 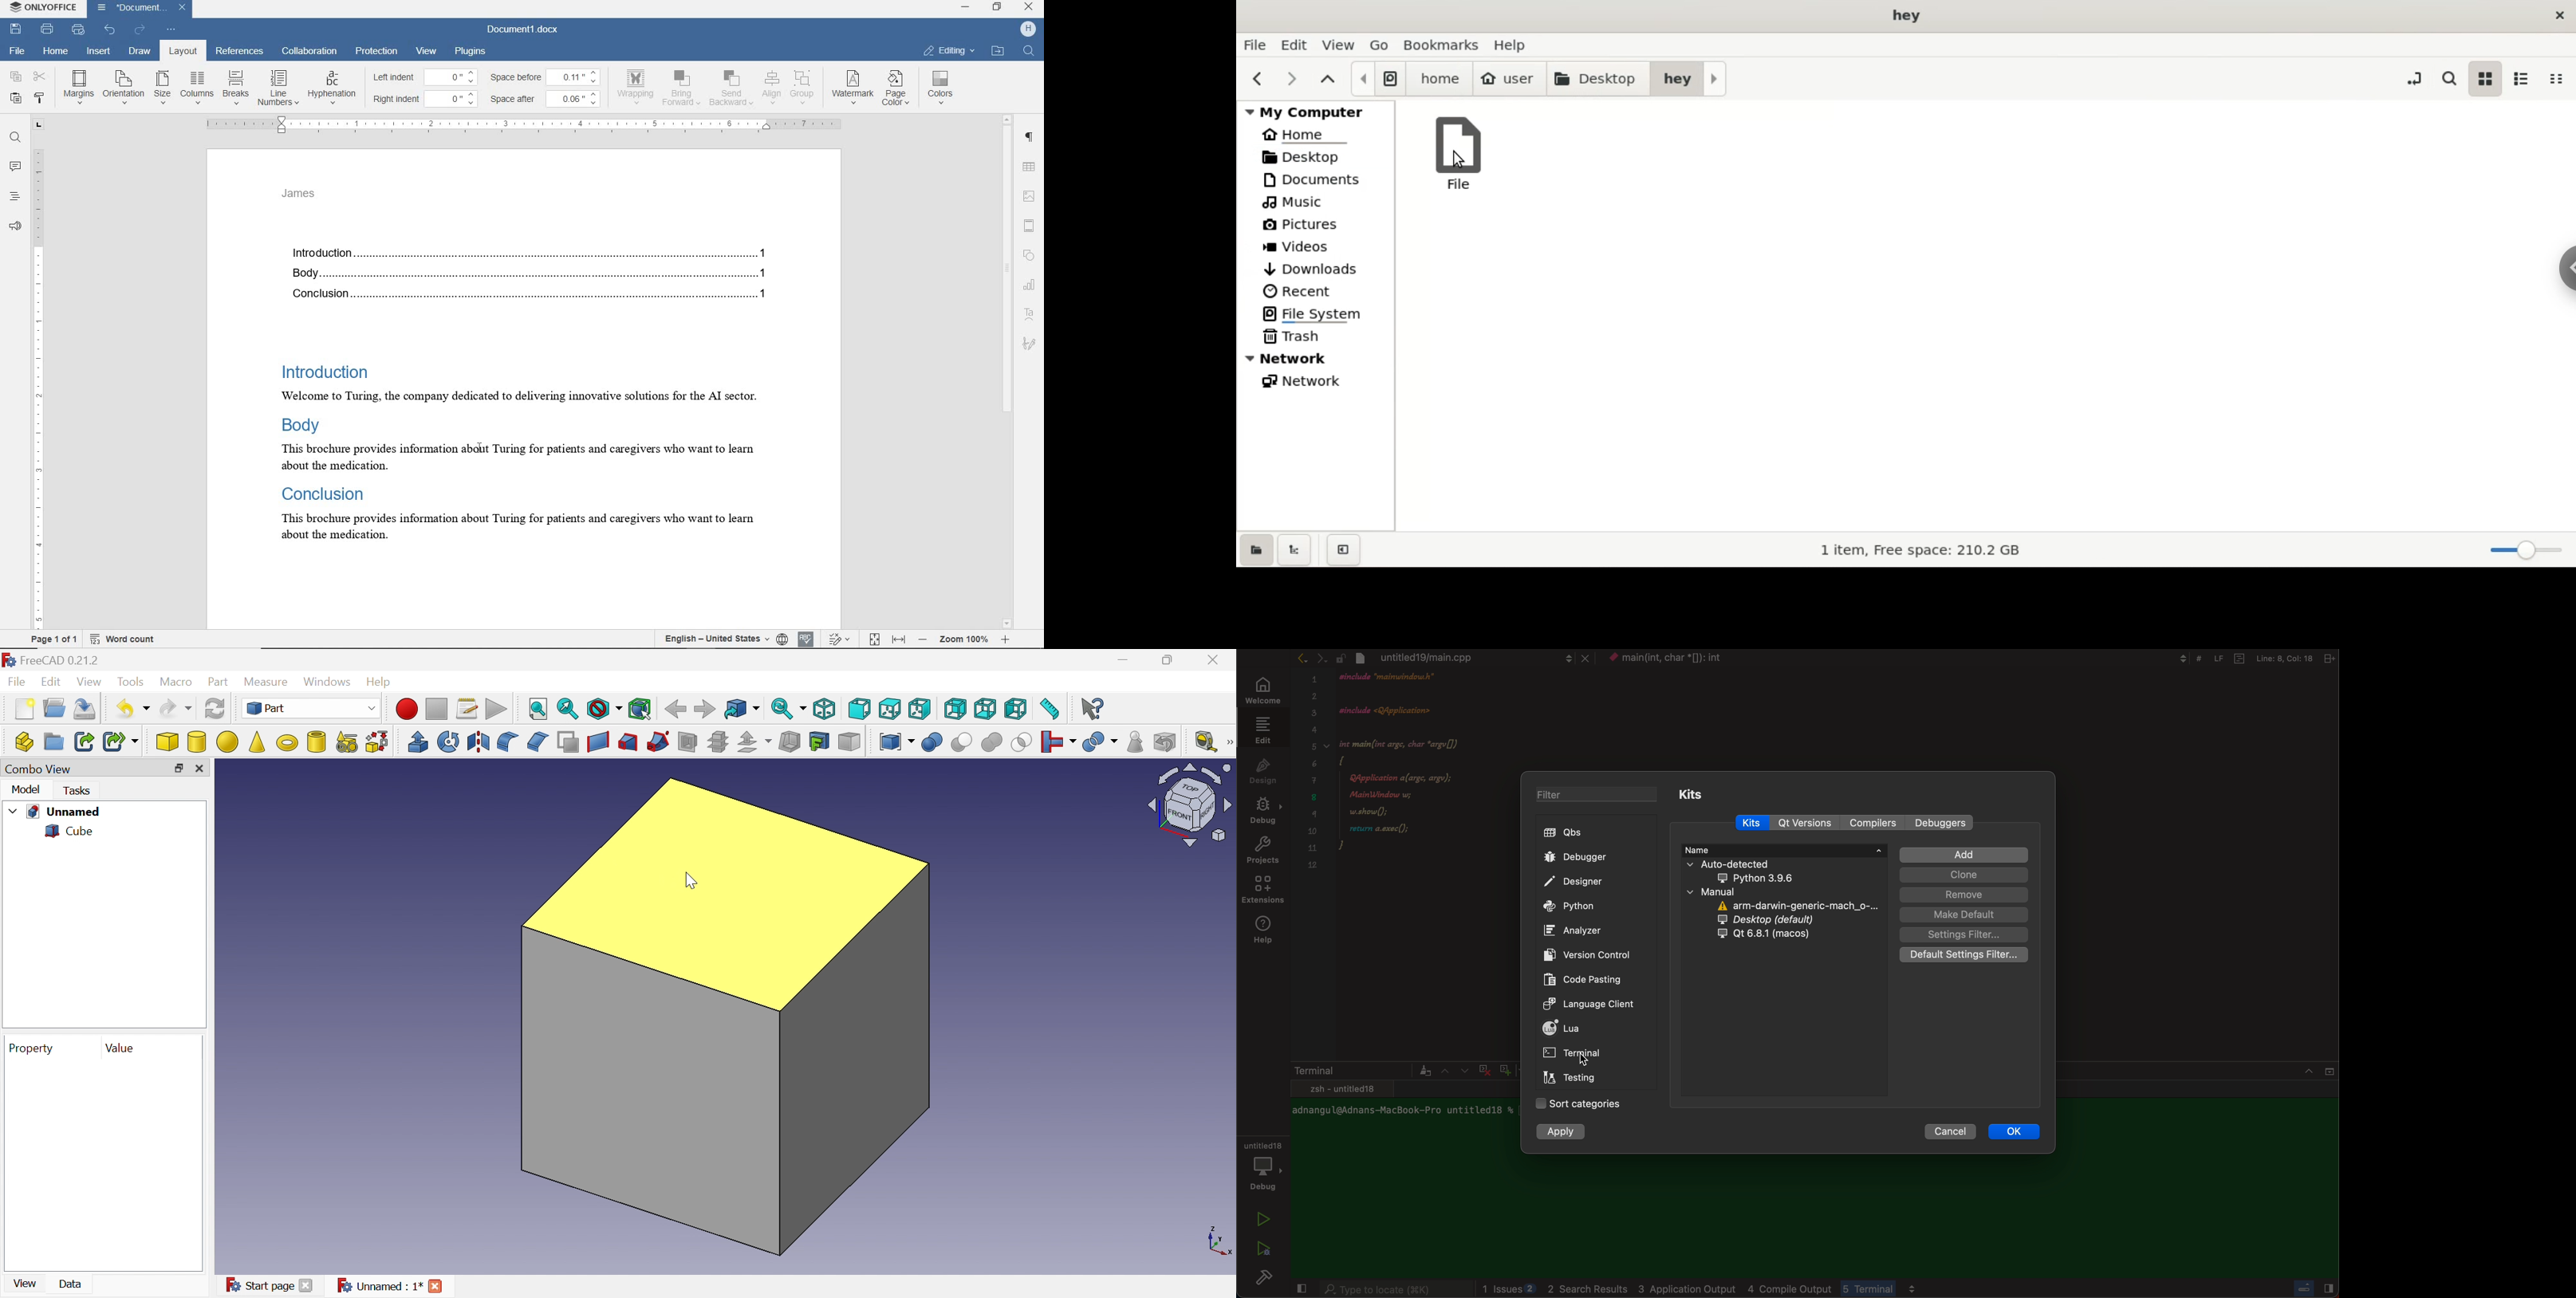 I want to click on Help, so click(x=379, y=682).